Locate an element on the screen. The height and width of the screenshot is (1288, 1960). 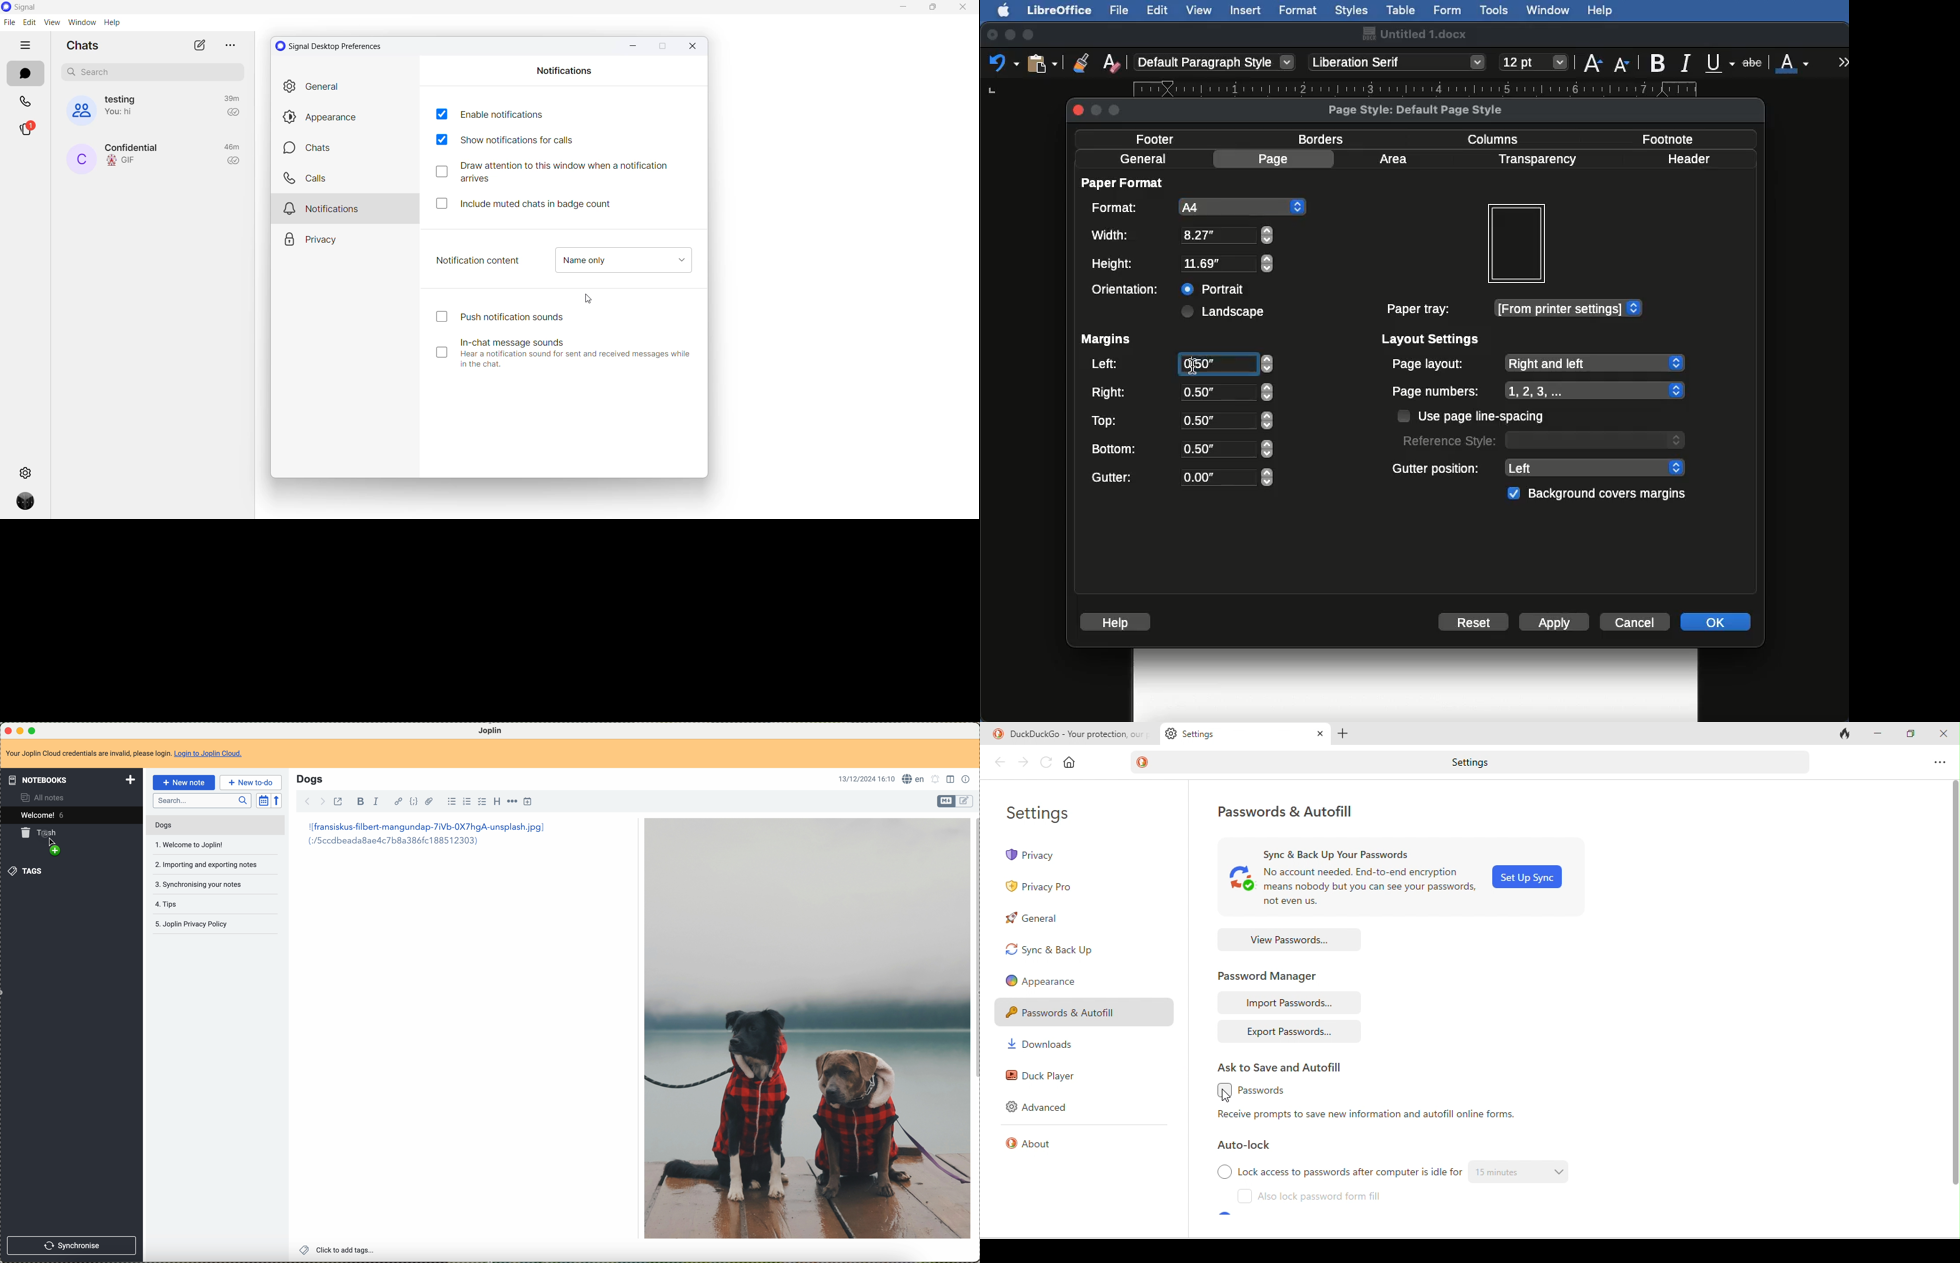
Name is located at coordinates (1414, 34).